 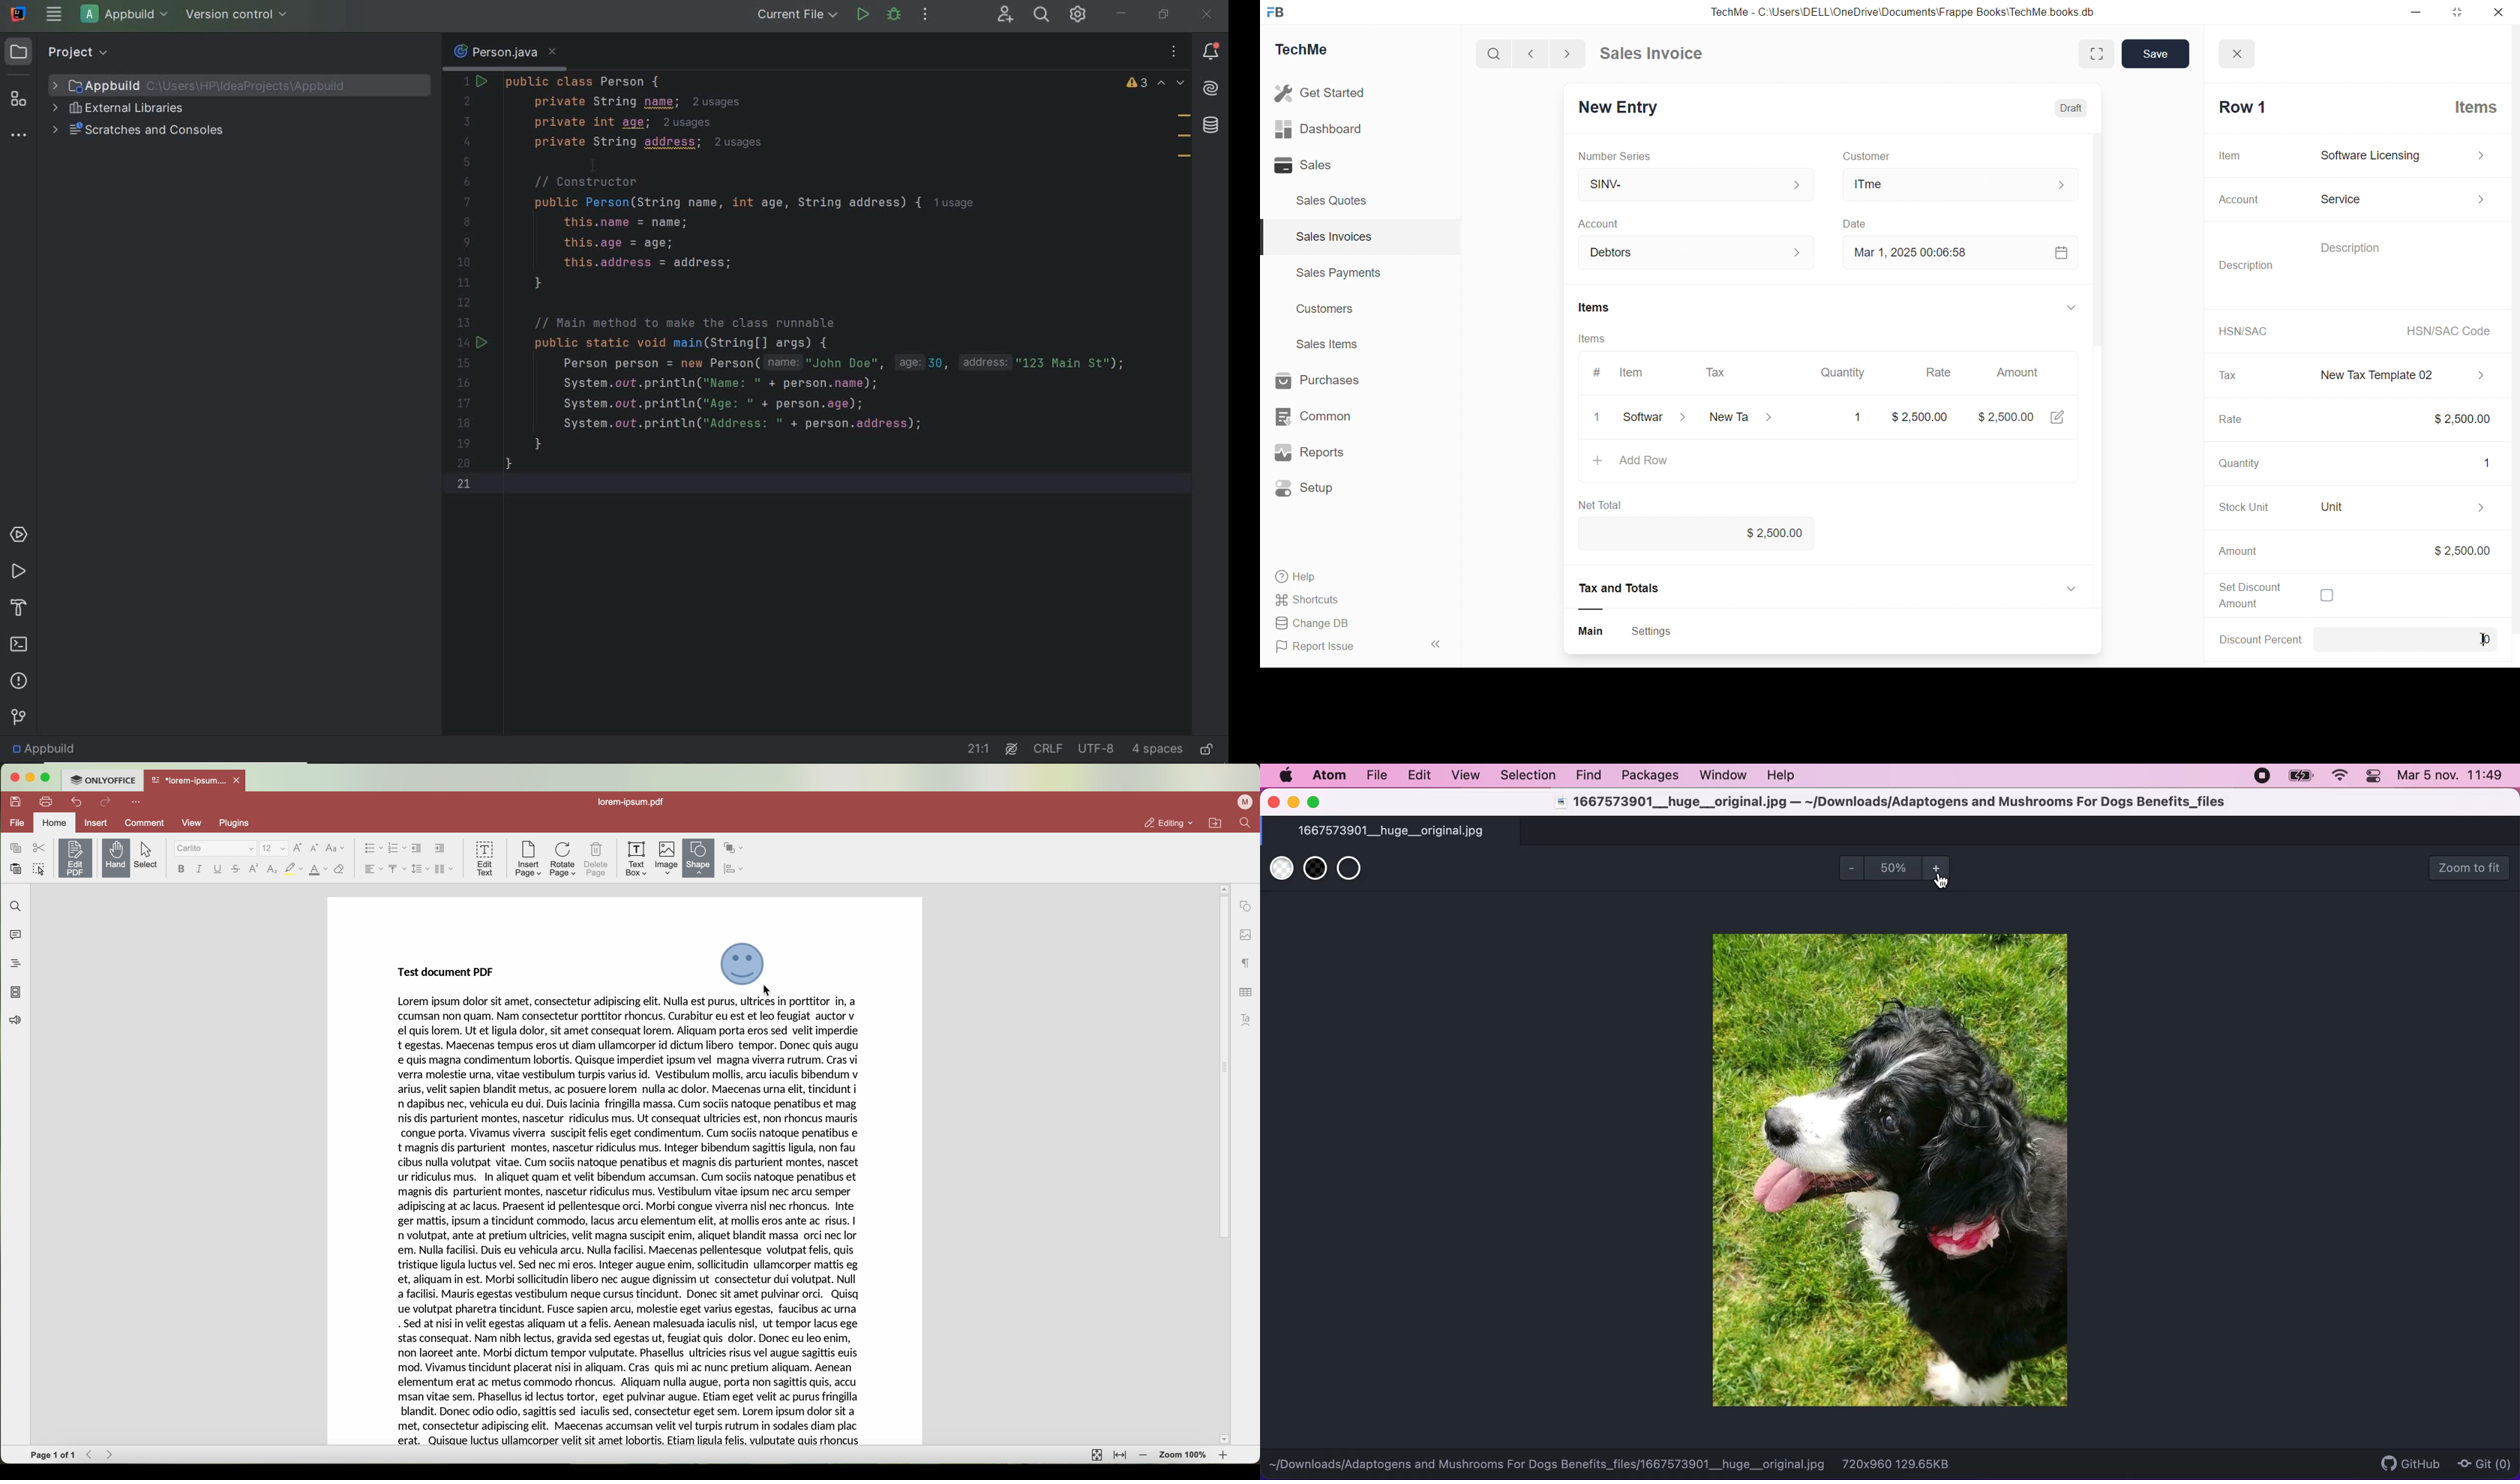 I want to click on find, so click(x=1244, y=824).